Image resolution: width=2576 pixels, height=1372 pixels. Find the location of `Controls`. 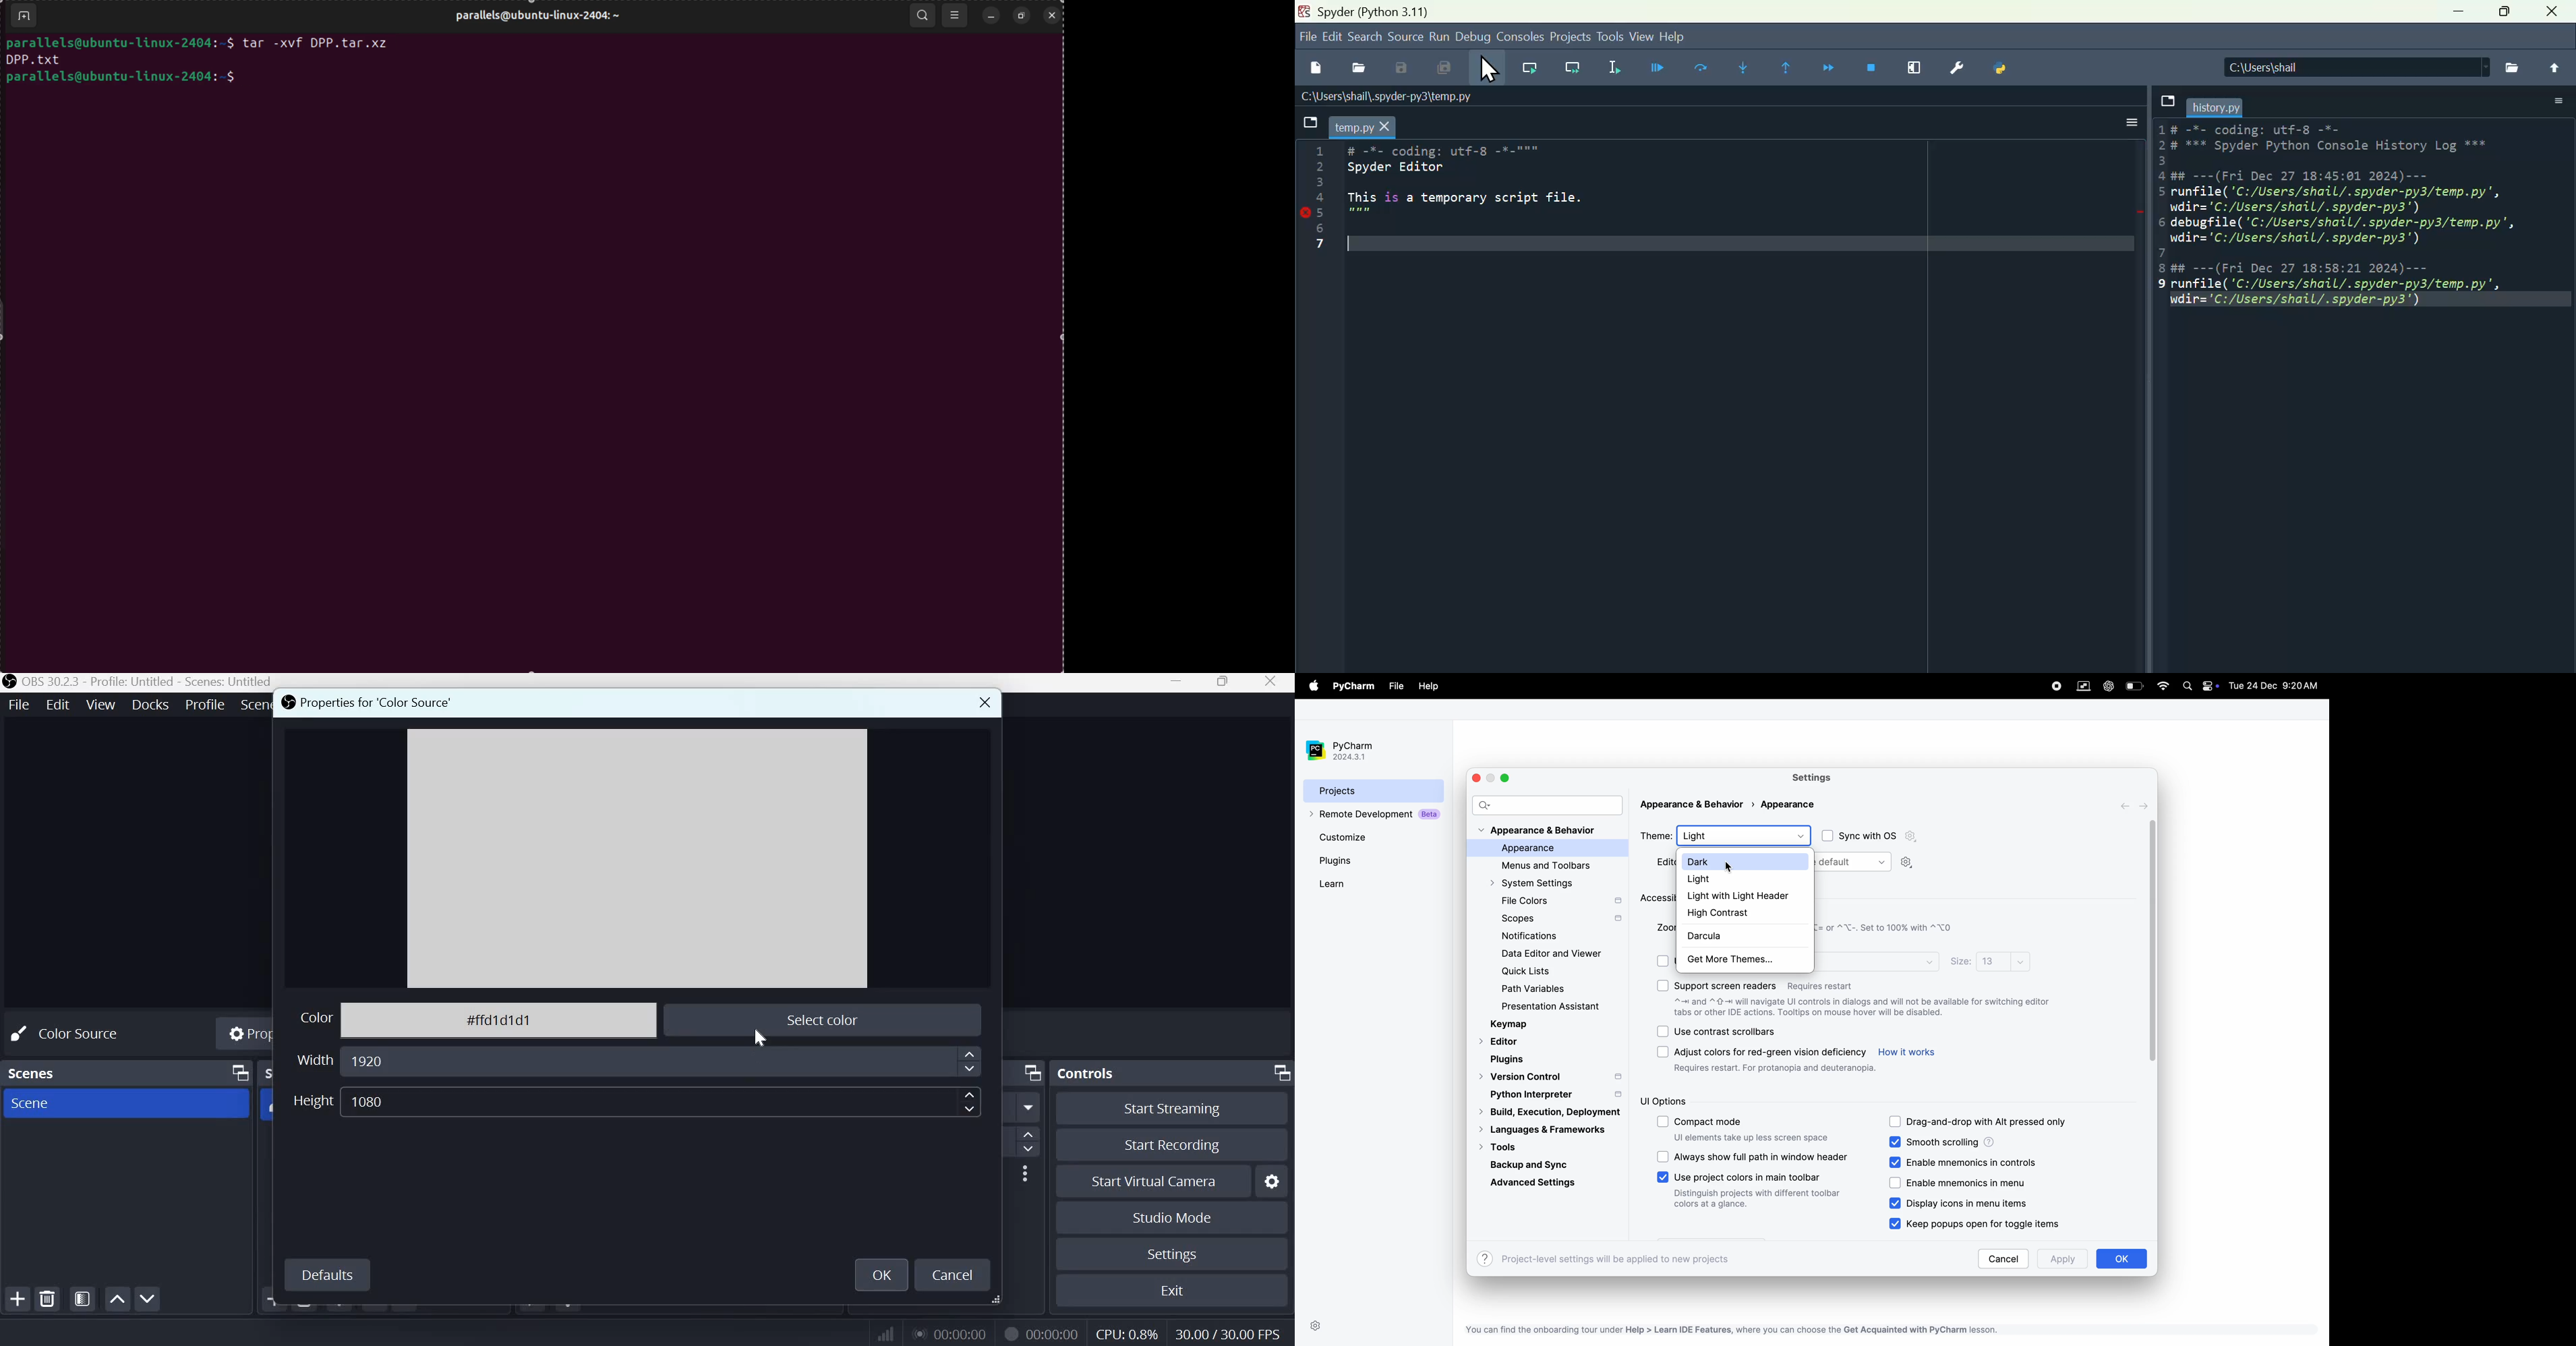

Controls is located at coordinates (1089, 1071).